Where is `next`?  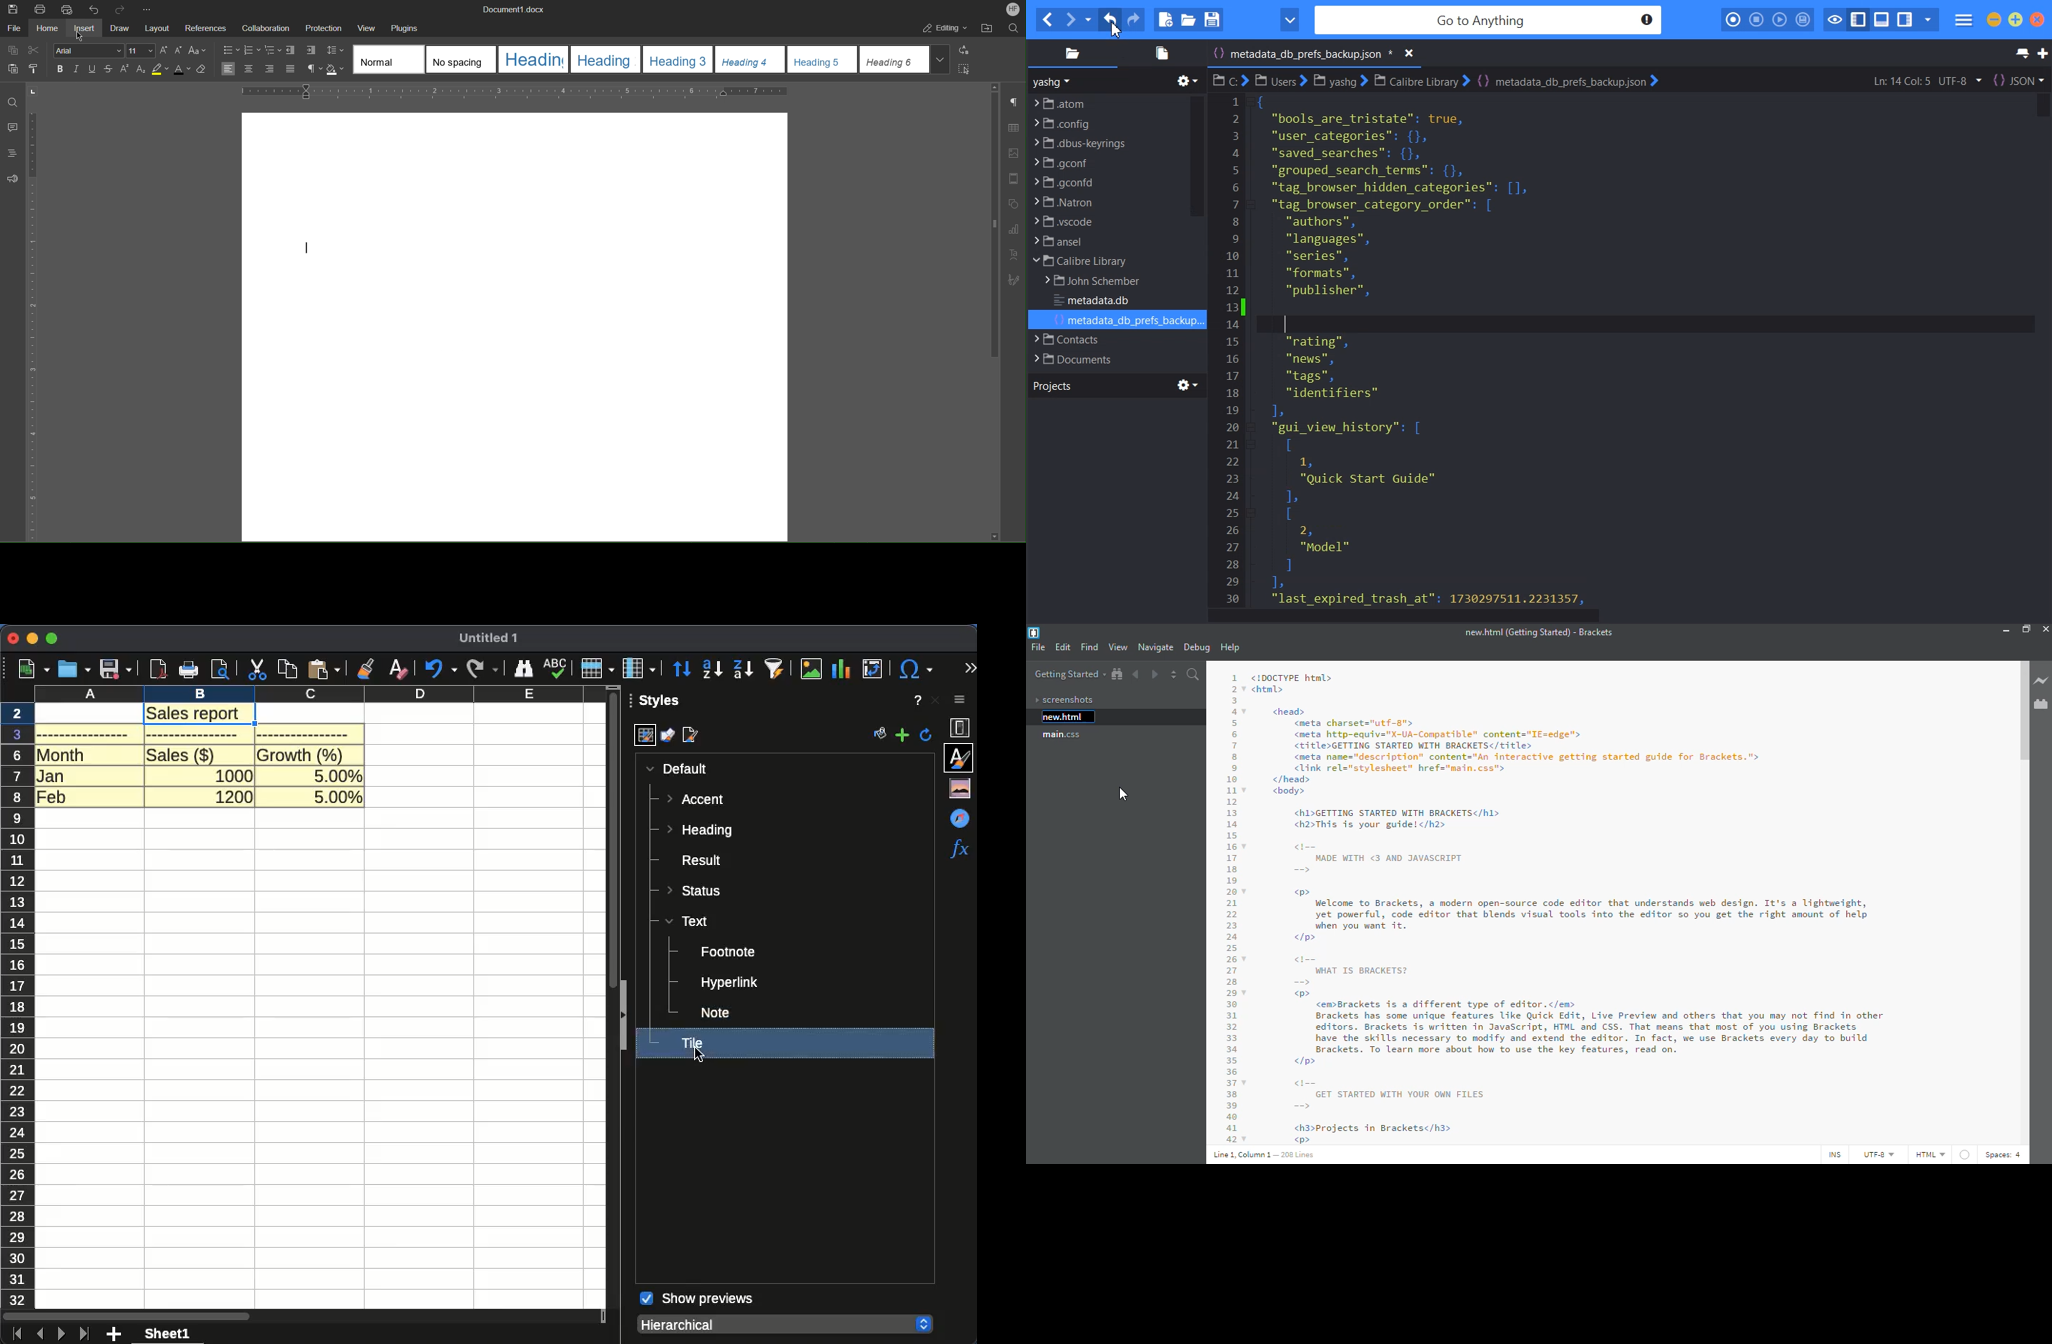 next is located at coordinates (1154, 673).